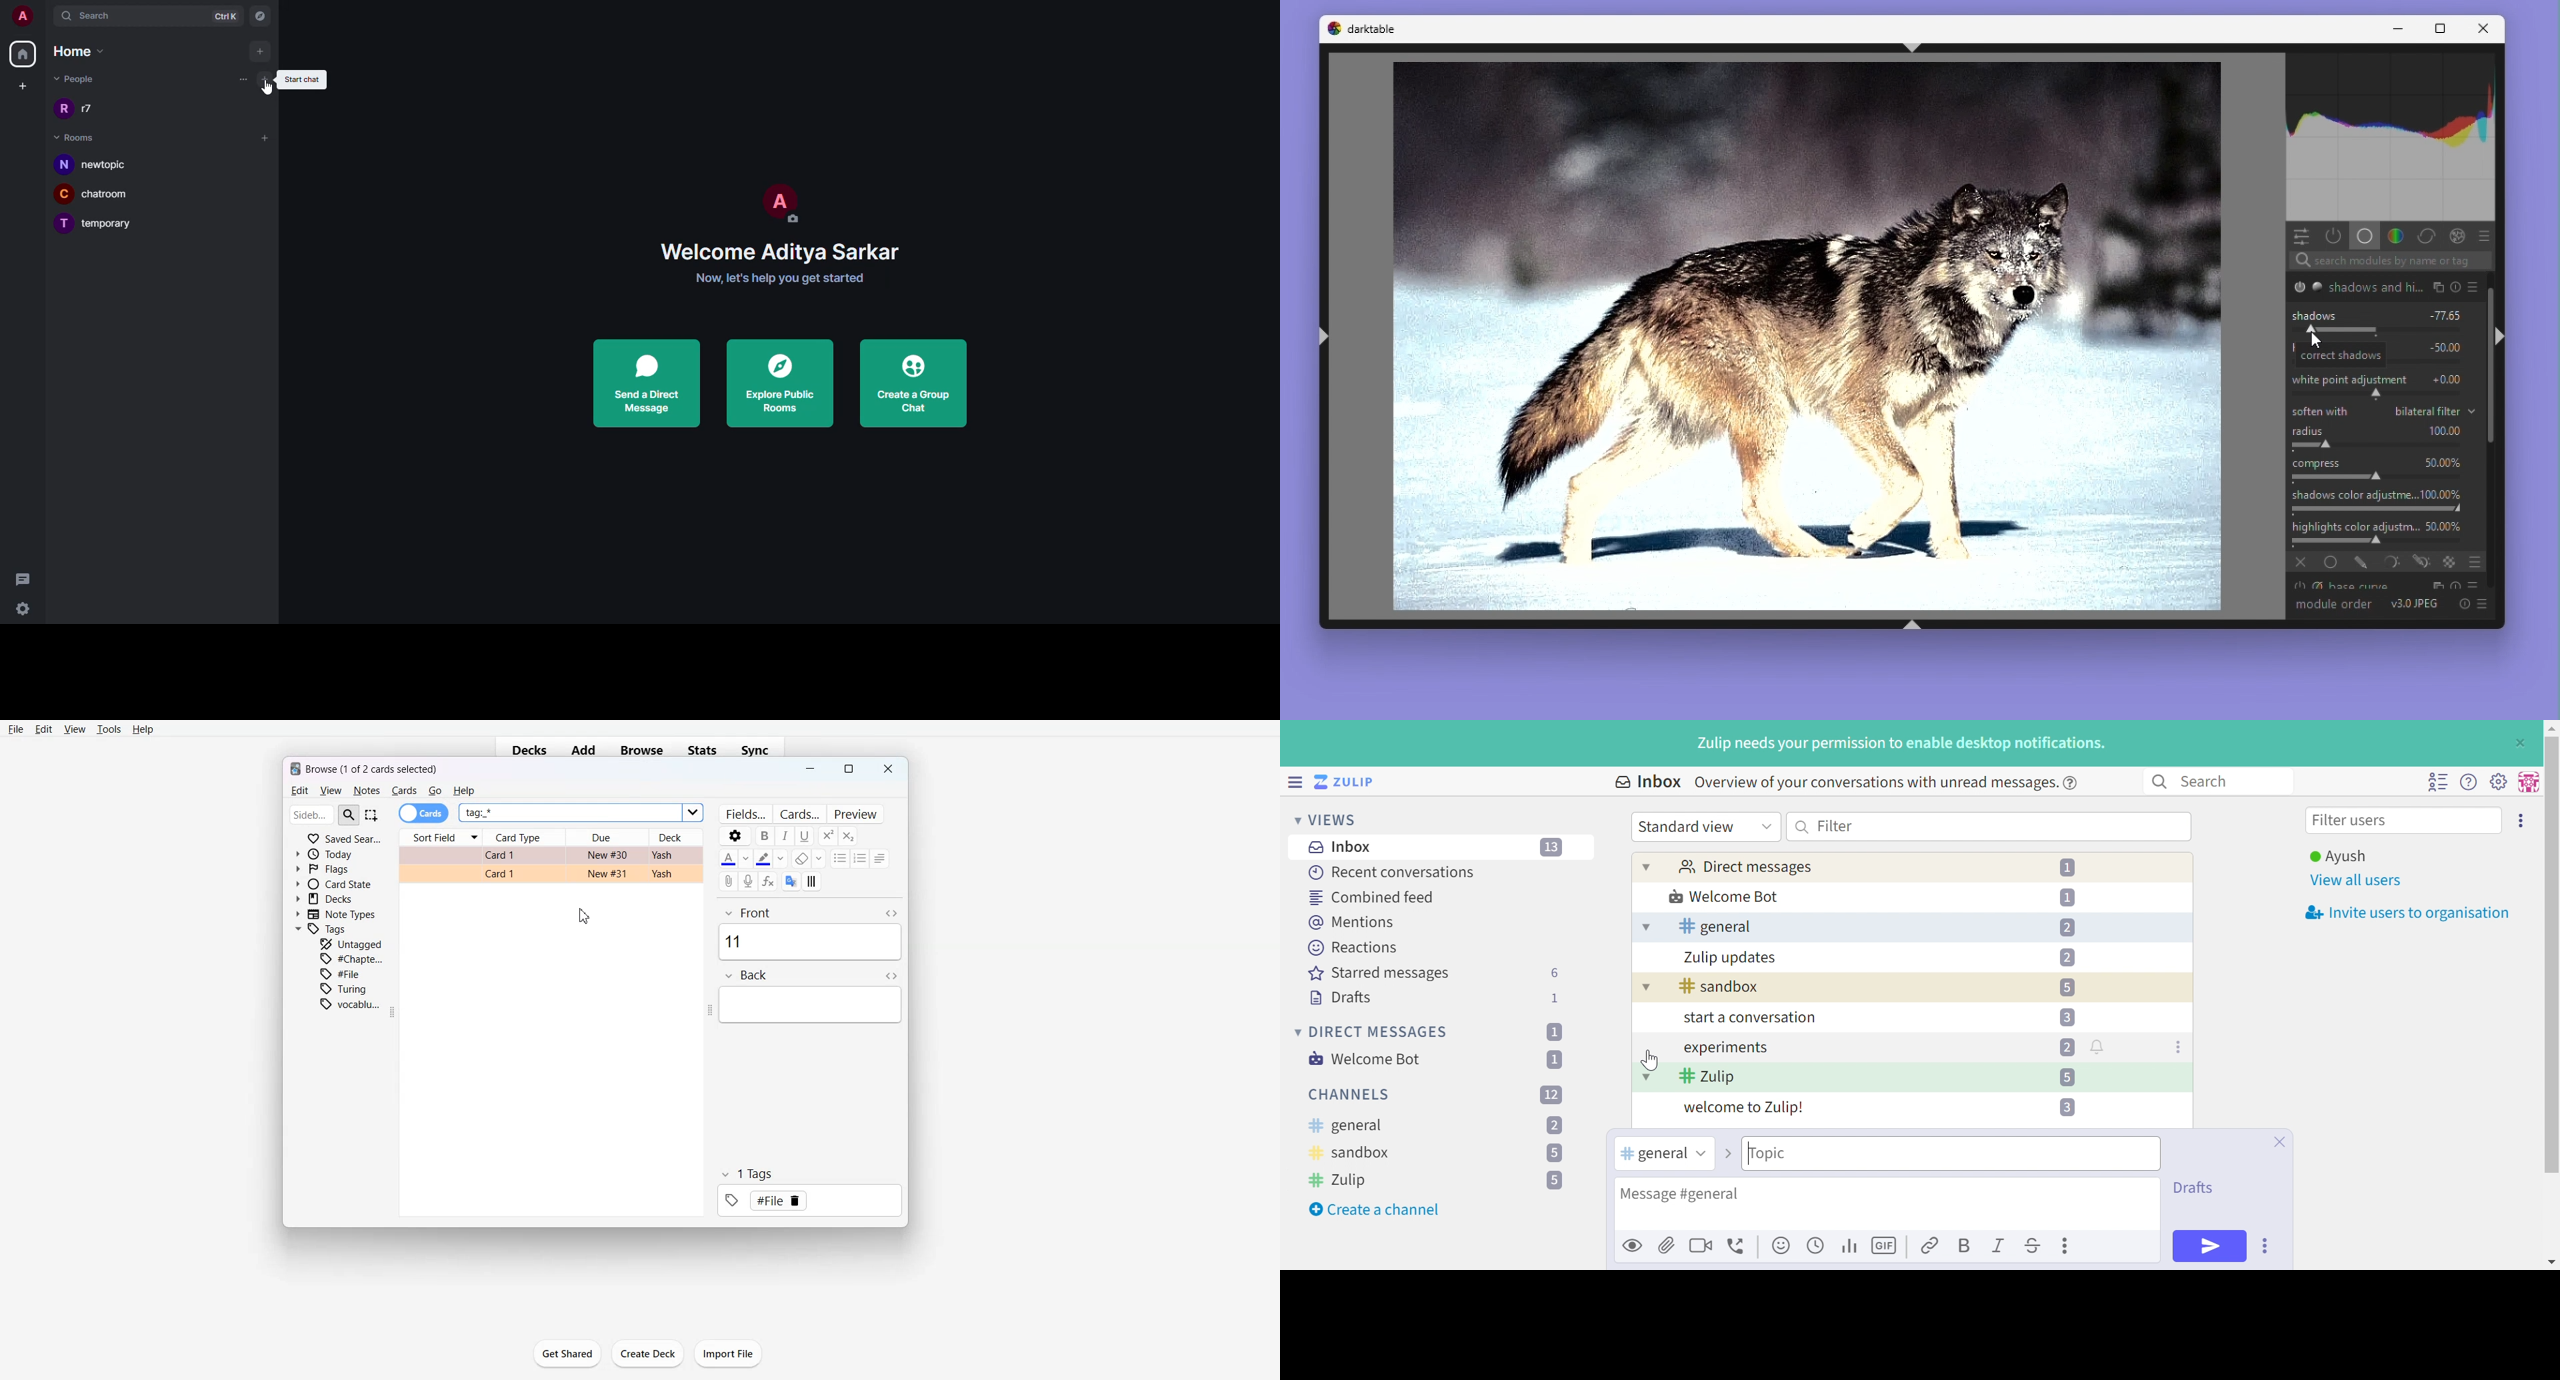 The width and height of the screenshot is (2576, 1400). What do you see at coordinates (649, 383) in the screenshot?
I see `Send a Direct
Message` at bounding box center [649, 383].